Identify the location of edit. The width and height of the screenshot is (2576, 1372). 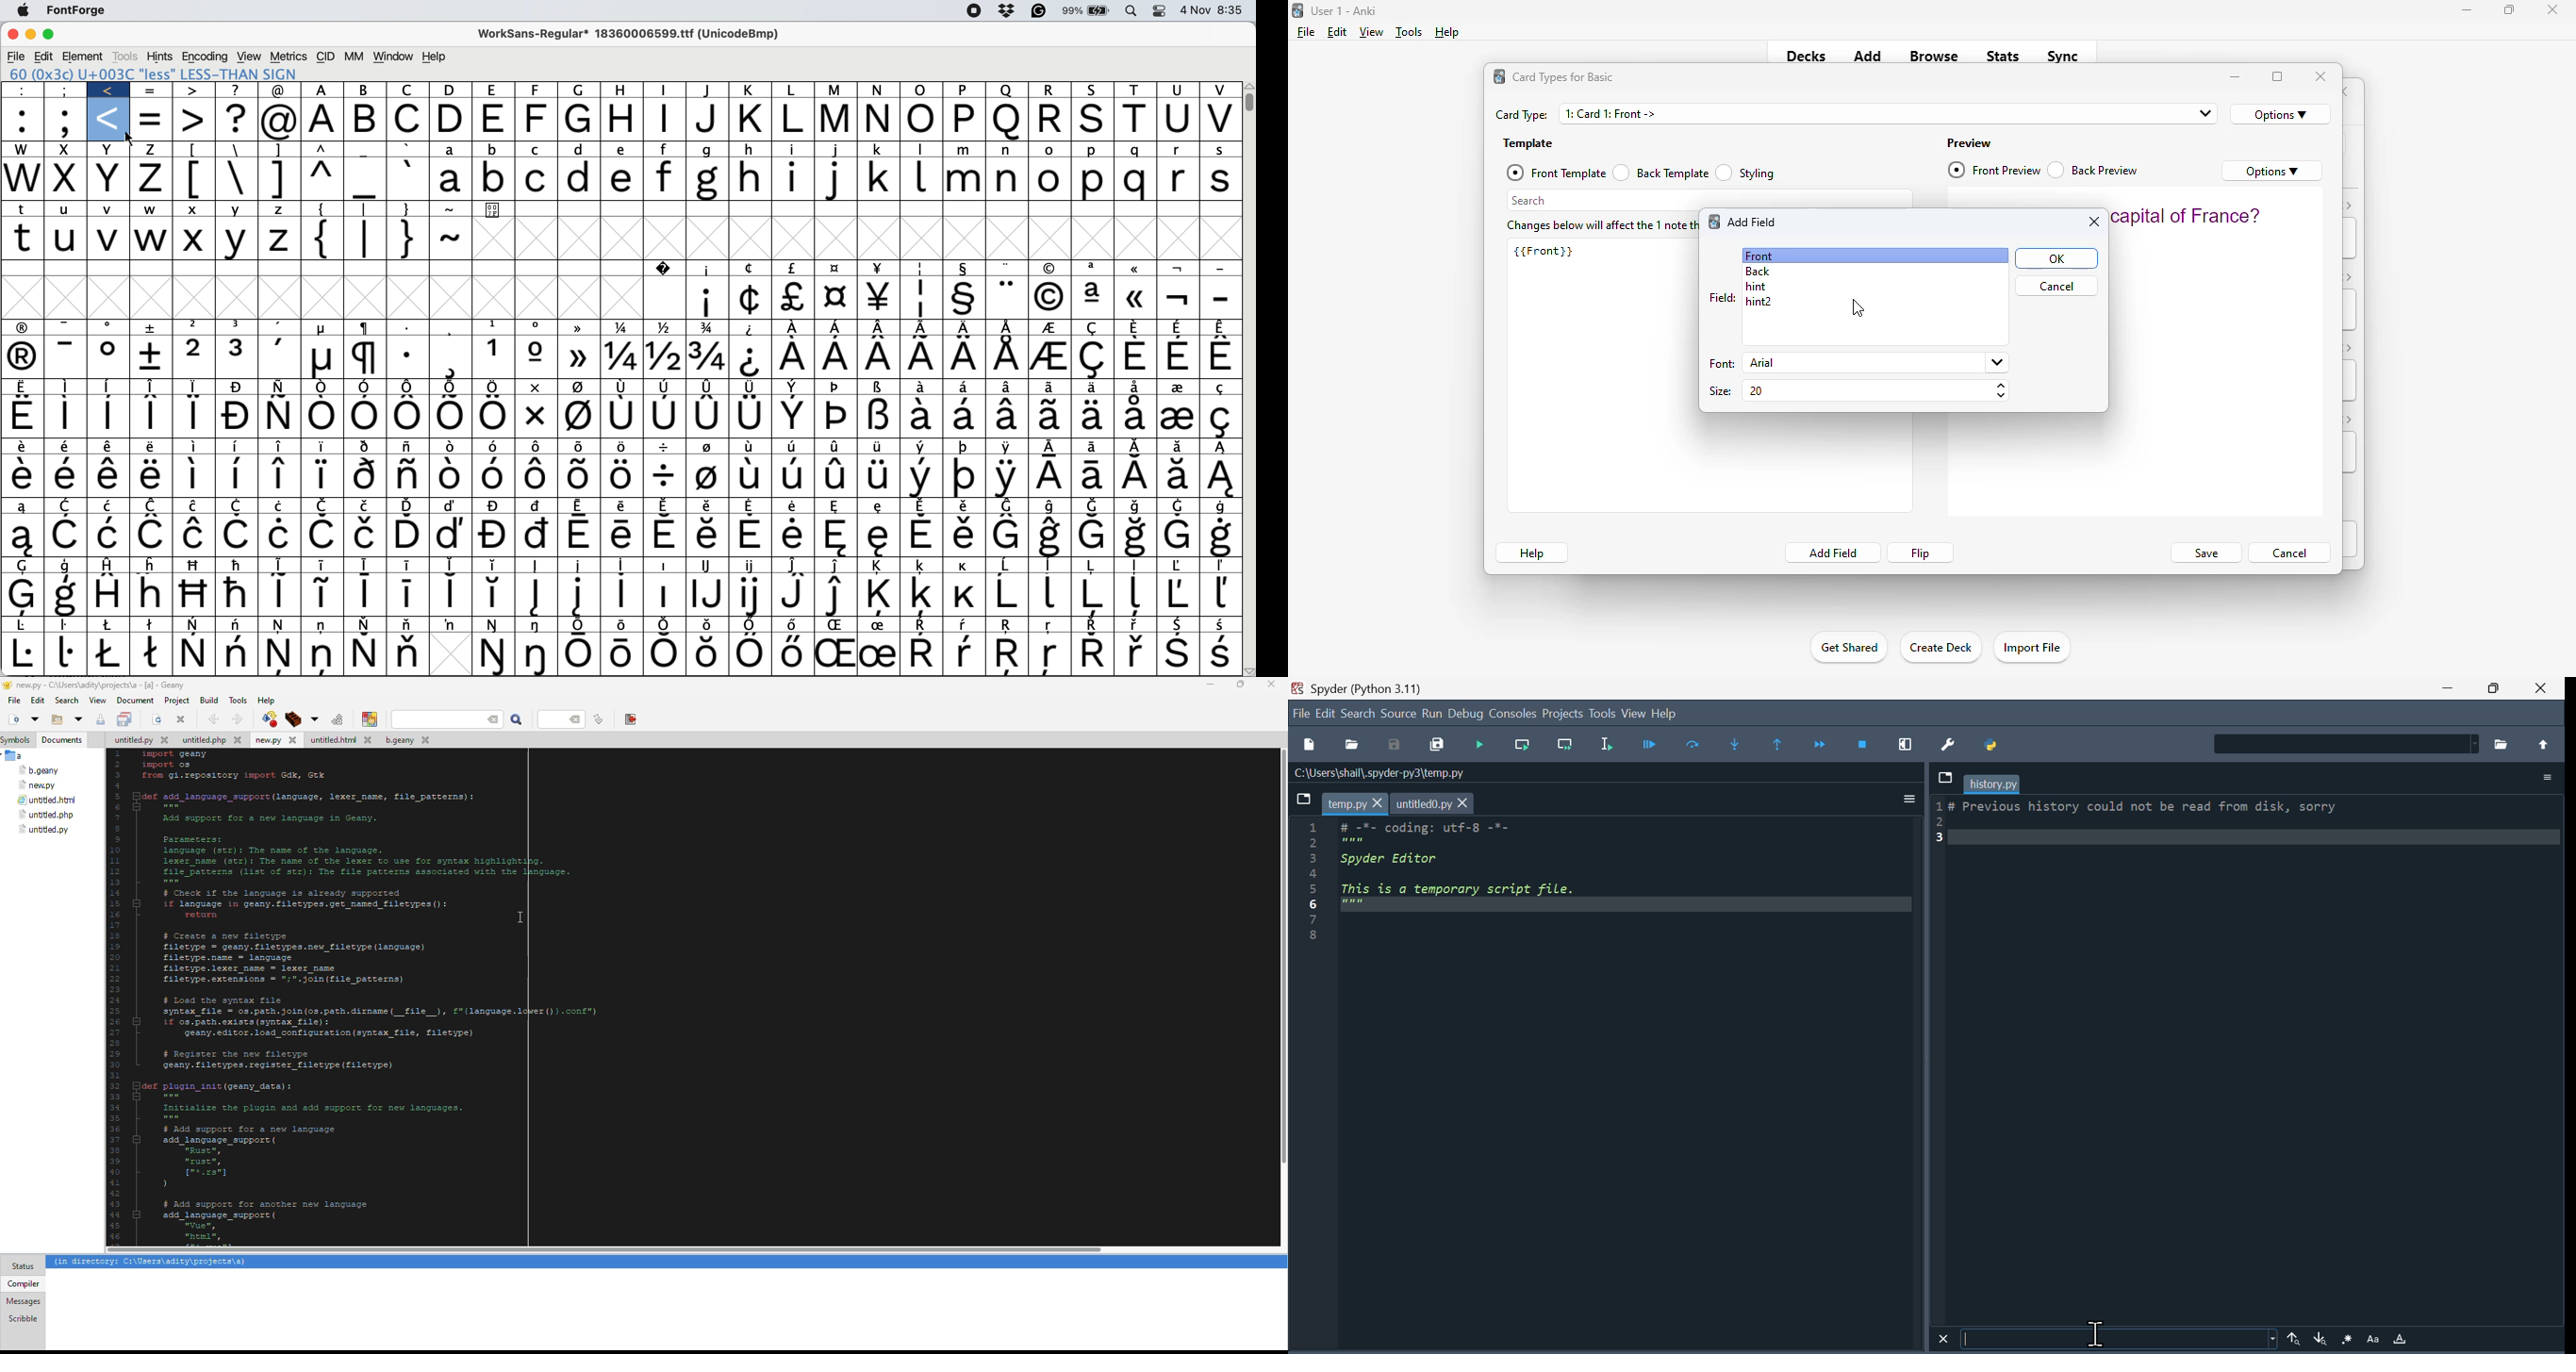
(1325, 713).